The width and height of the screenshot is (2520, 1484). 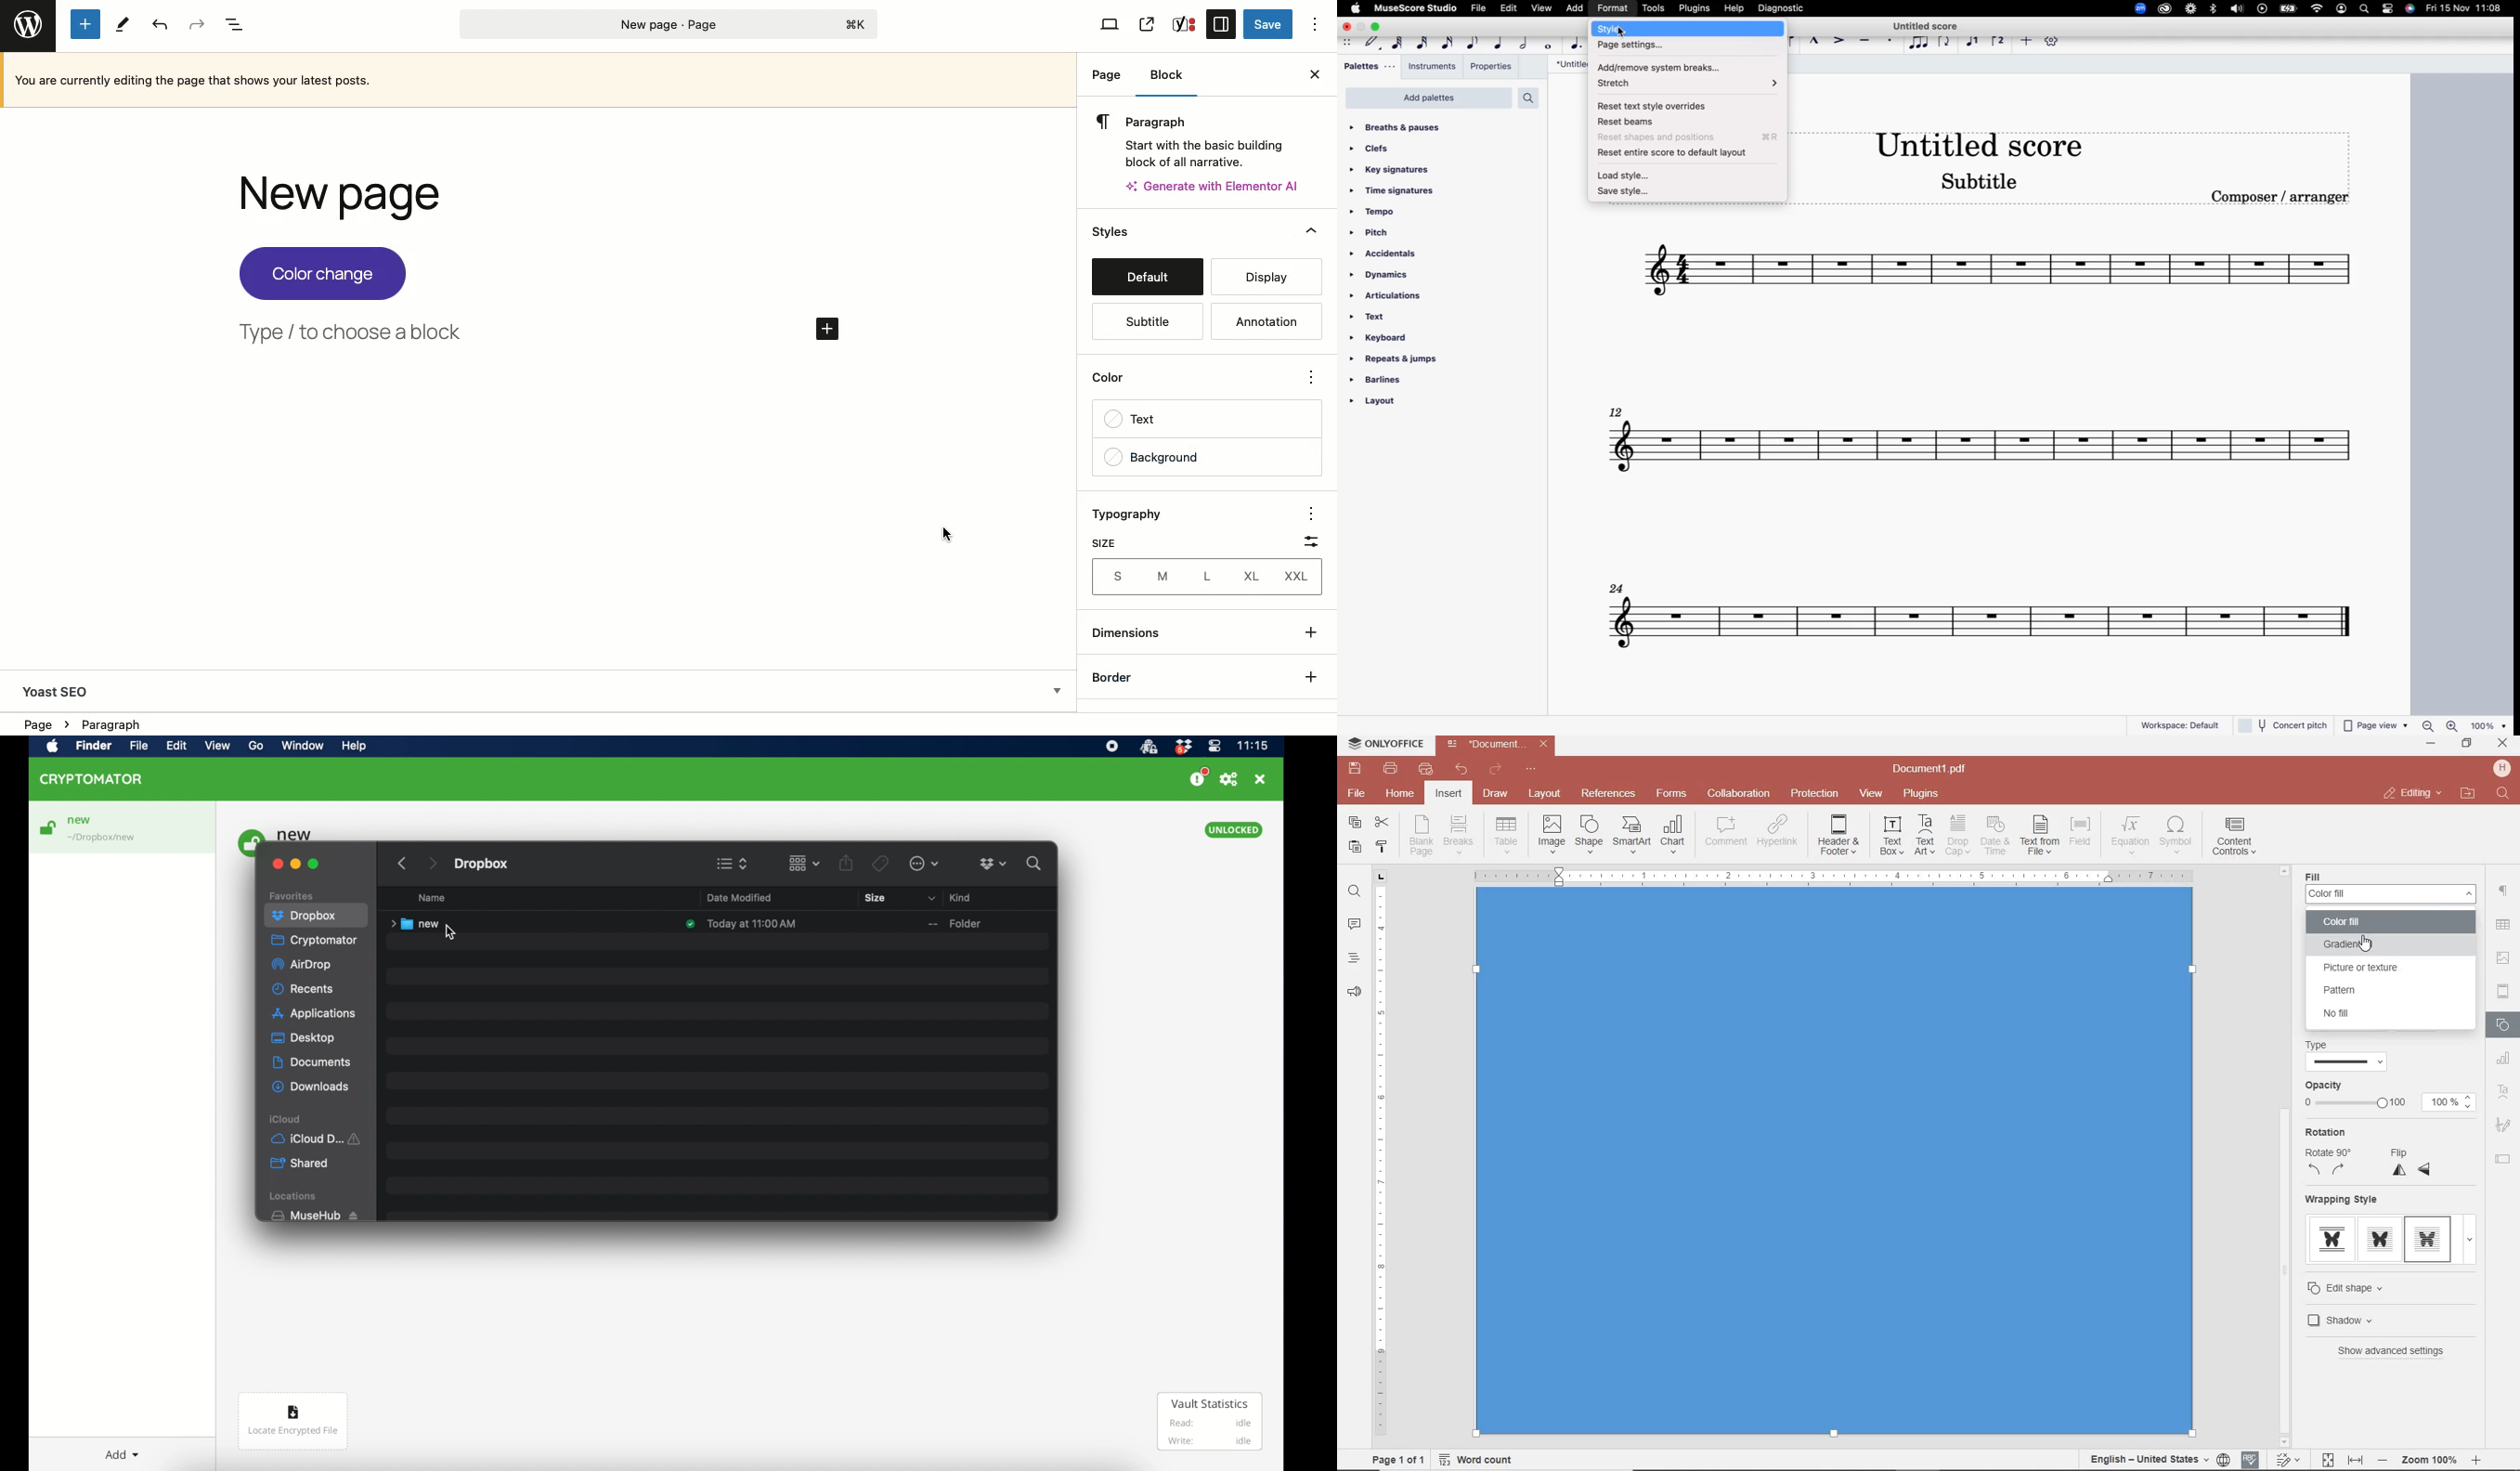 What do you see at coordinates (1493, 67) in the screenshot?
I see `properties` at bounding box center [1493, 67].